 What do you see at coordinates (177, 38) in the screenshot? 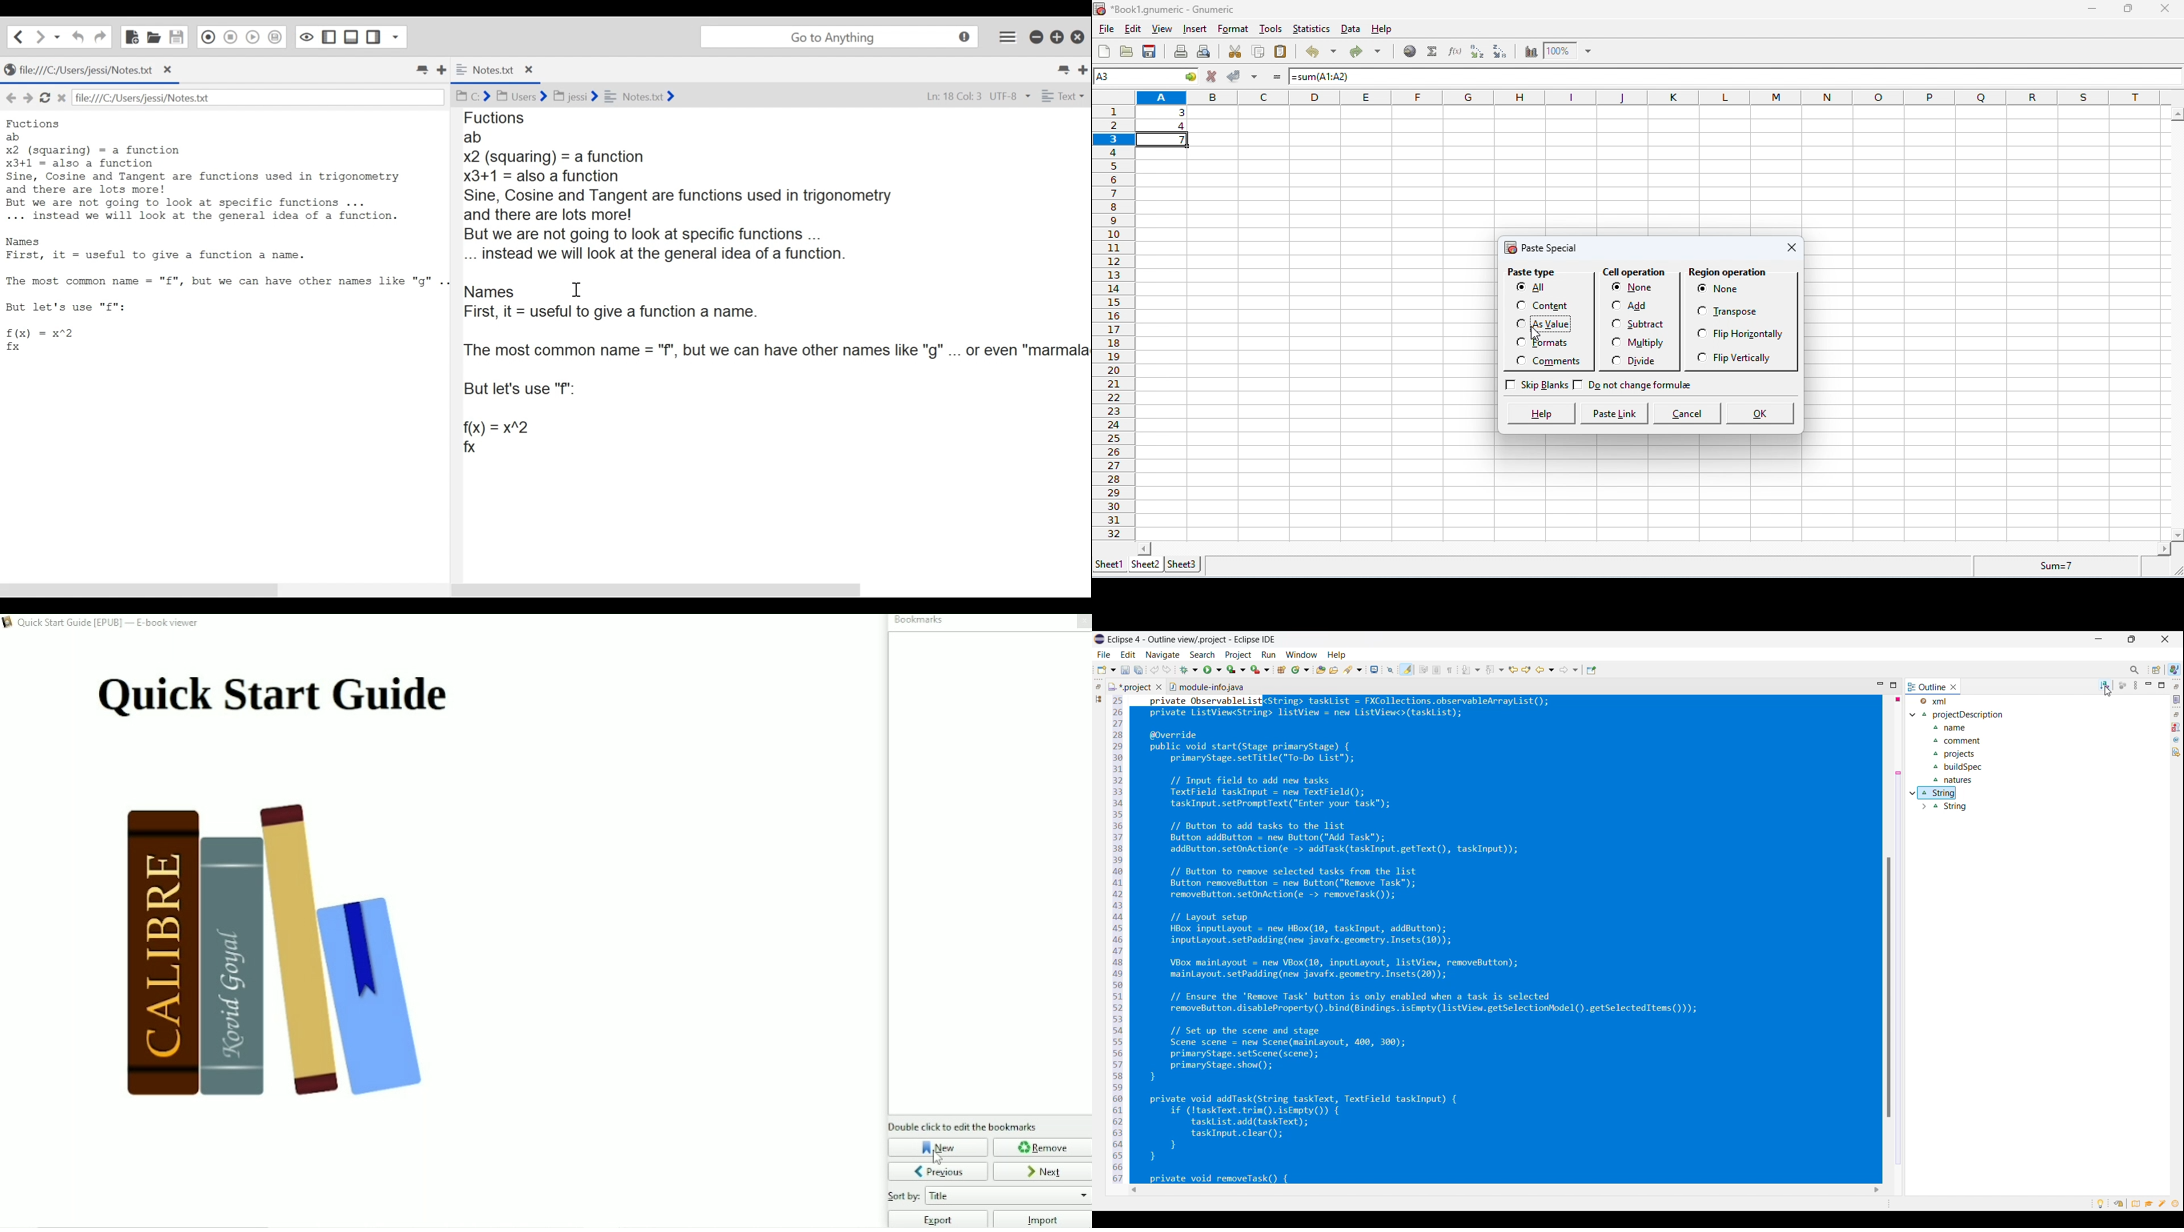
I see `Save file` at bounding box center [177, 38].